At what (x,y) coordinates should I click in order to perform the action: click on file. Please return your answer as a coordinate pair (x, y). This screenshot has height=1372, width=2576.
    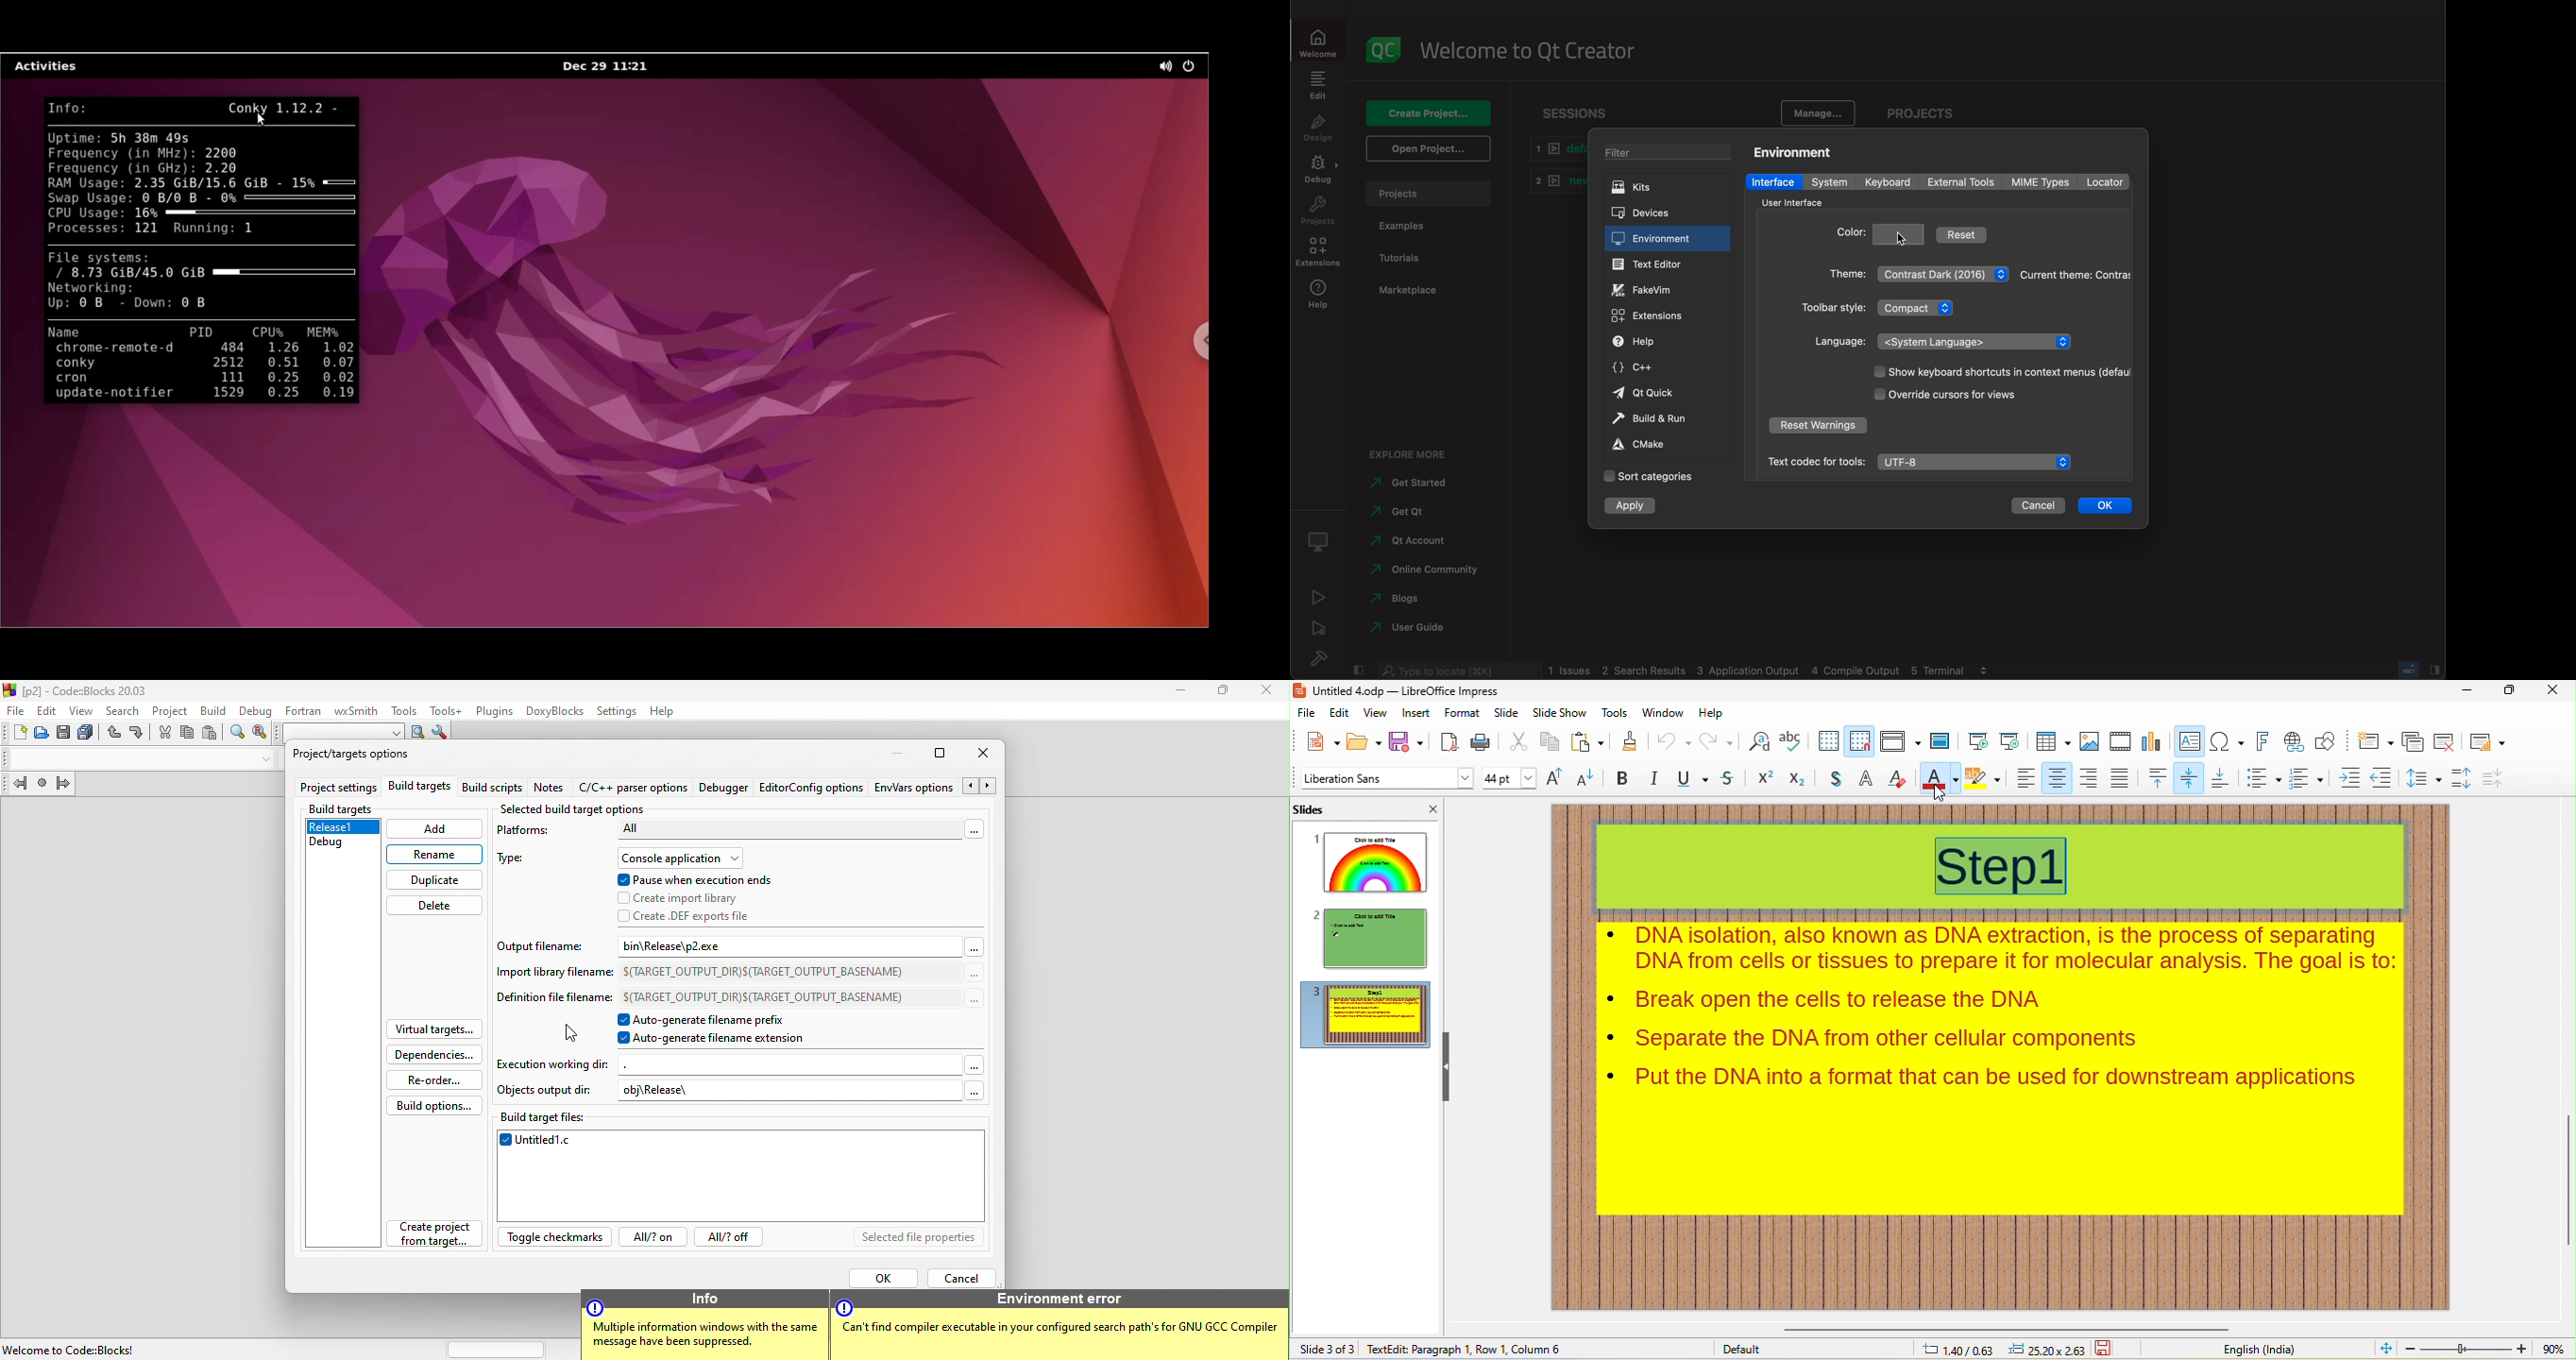
    Looking at the image, I should click on (1308, 713).